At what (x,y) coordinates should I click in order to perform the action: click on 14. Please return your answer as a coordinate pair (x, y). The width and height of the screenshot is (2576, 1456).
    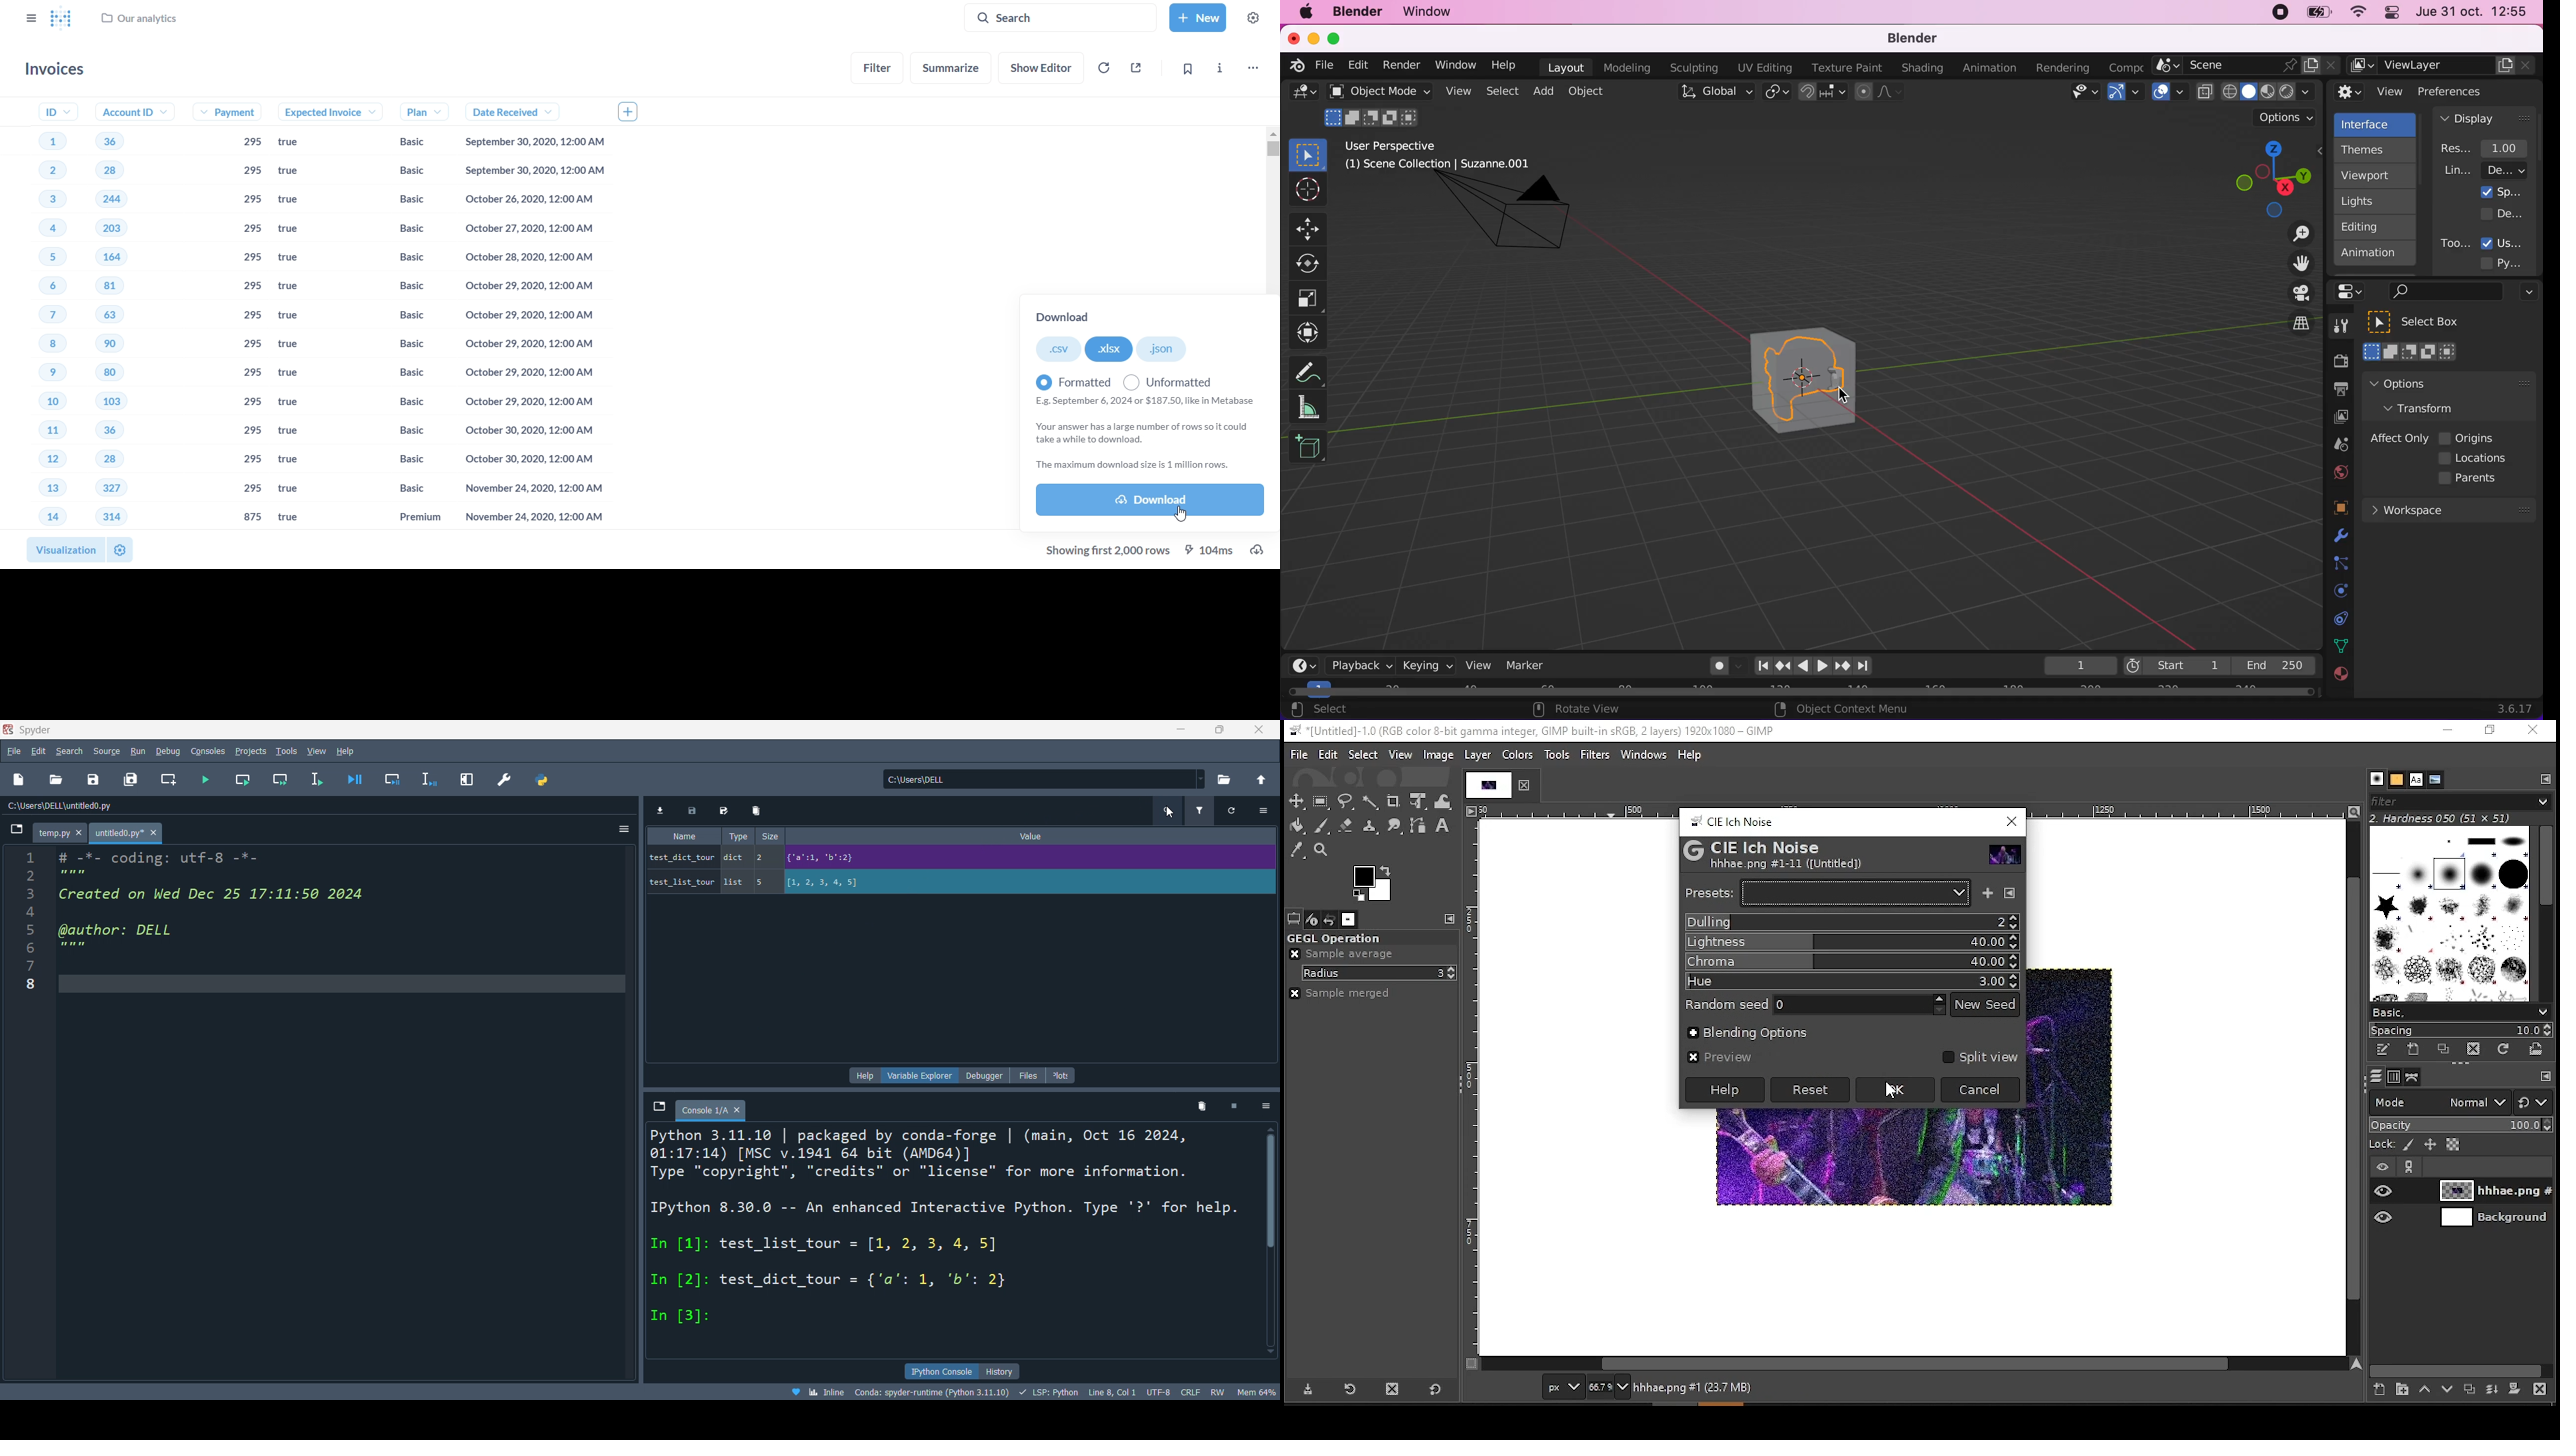
    Looking at the image, I should click on (43, 517).